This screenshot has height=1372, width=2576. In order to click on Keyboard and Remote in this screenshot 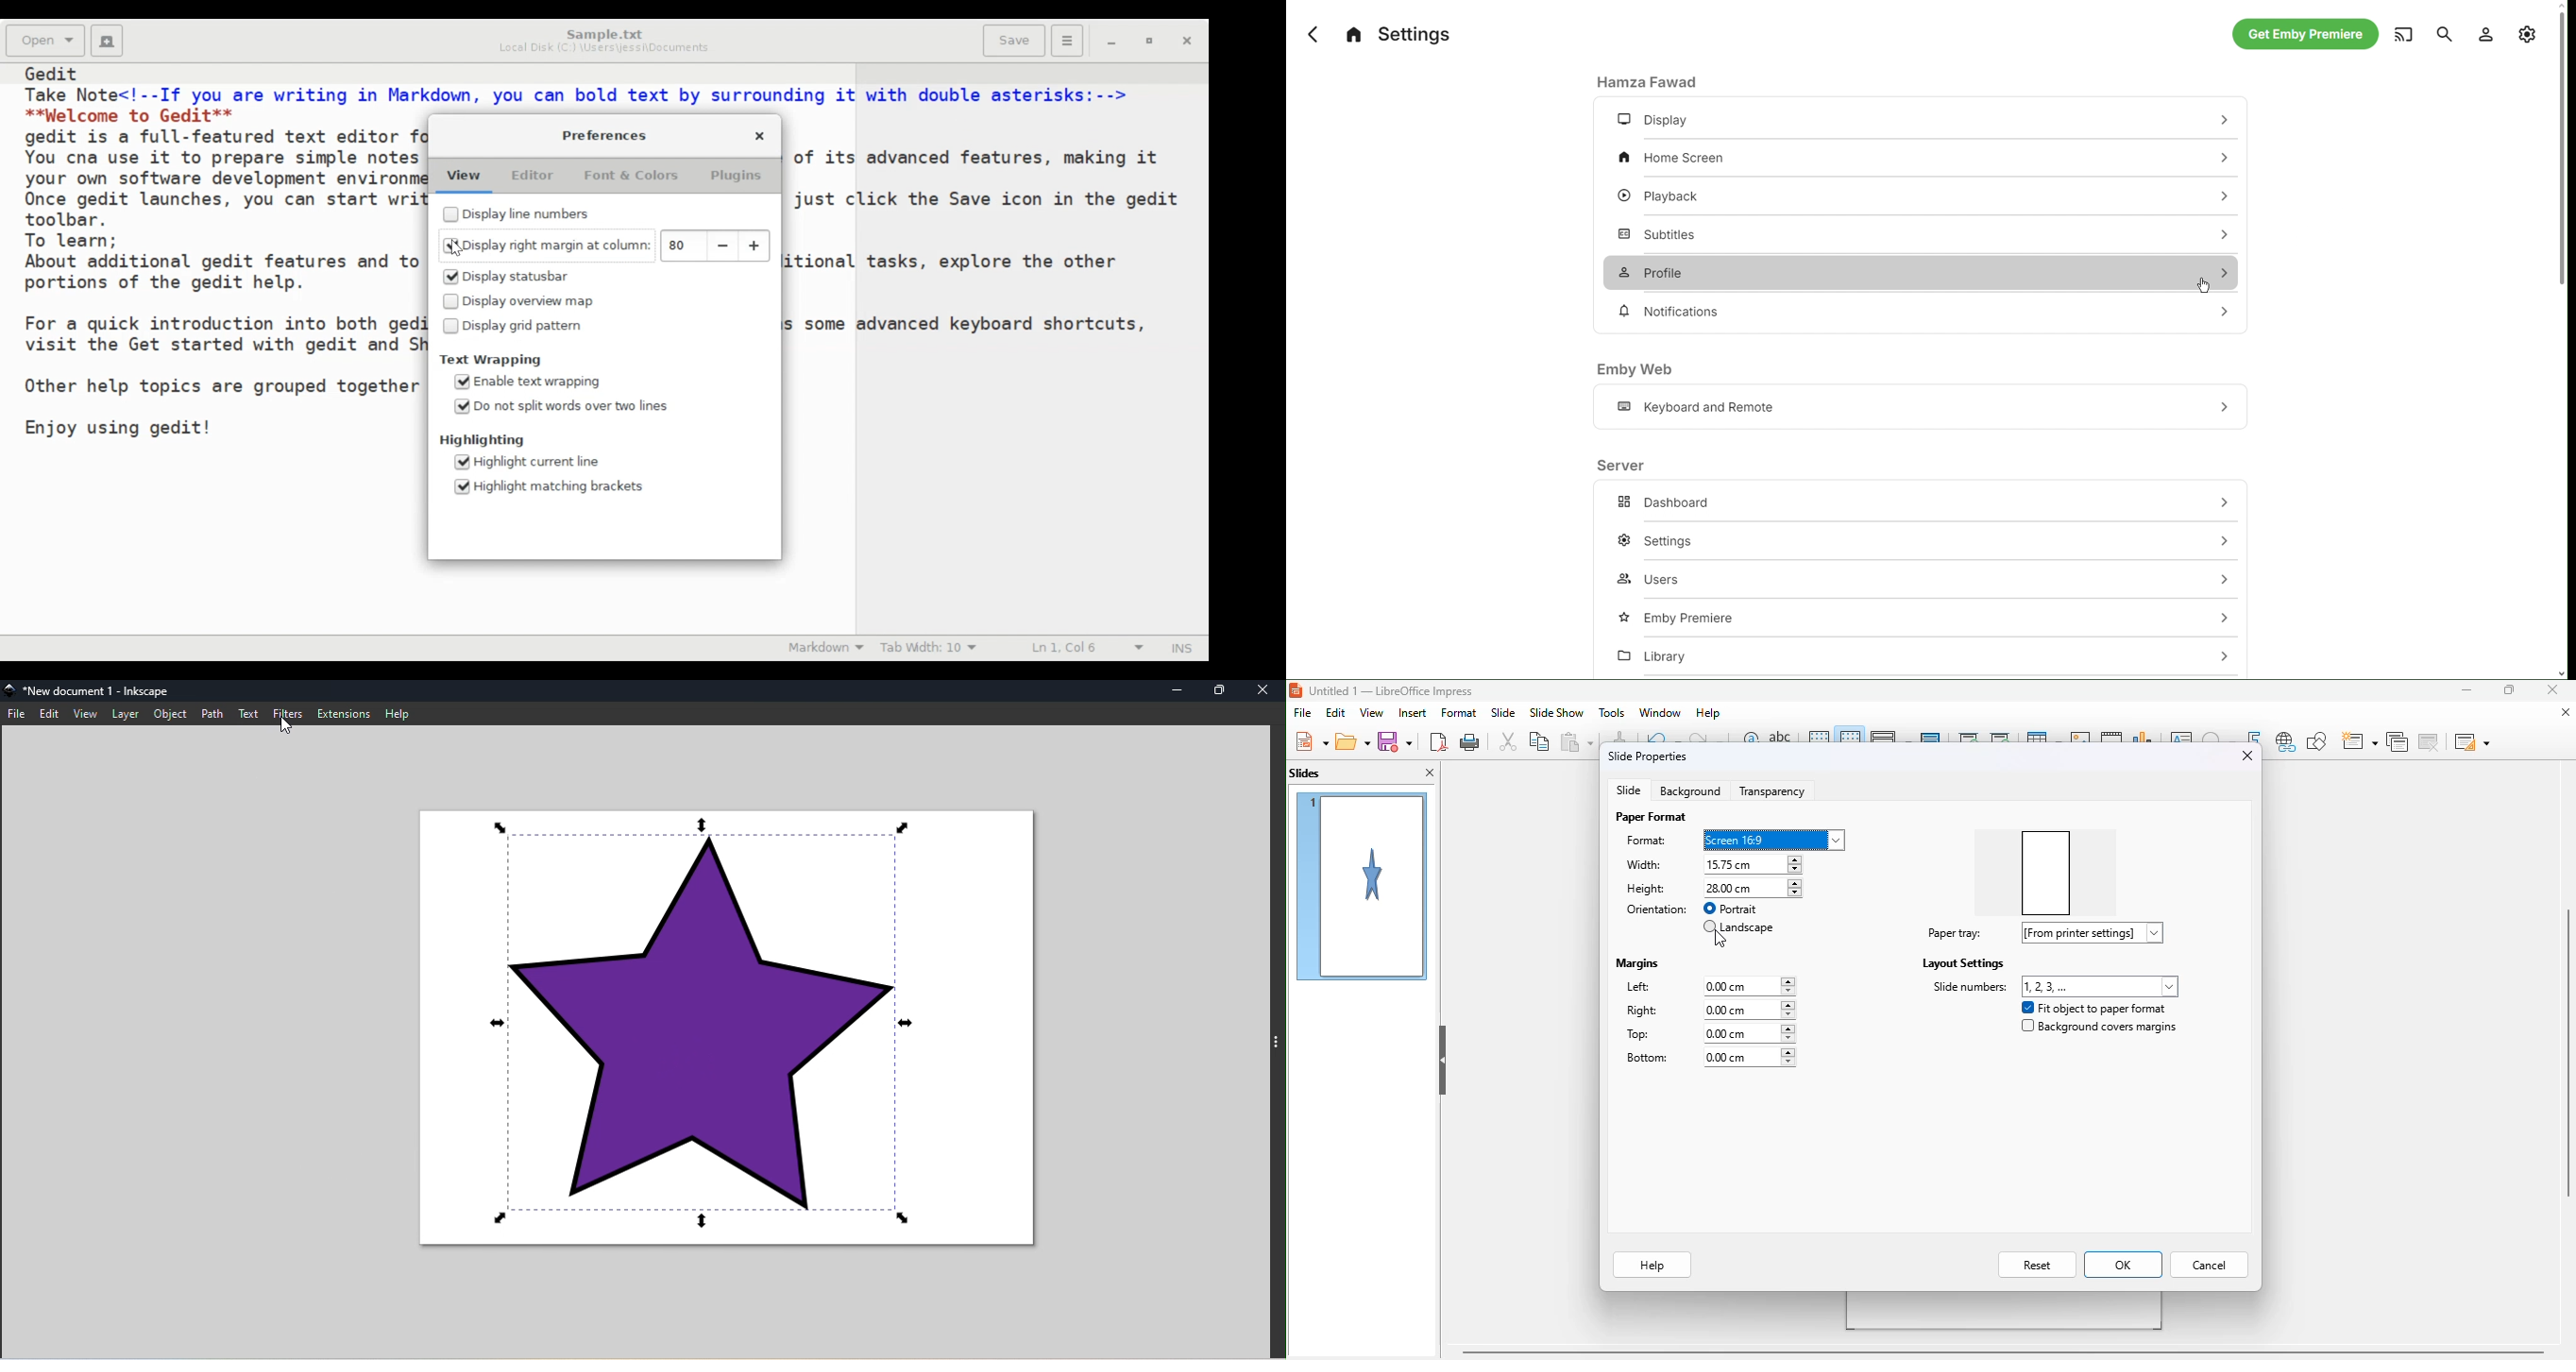, I will do `click(1700, 409)`.